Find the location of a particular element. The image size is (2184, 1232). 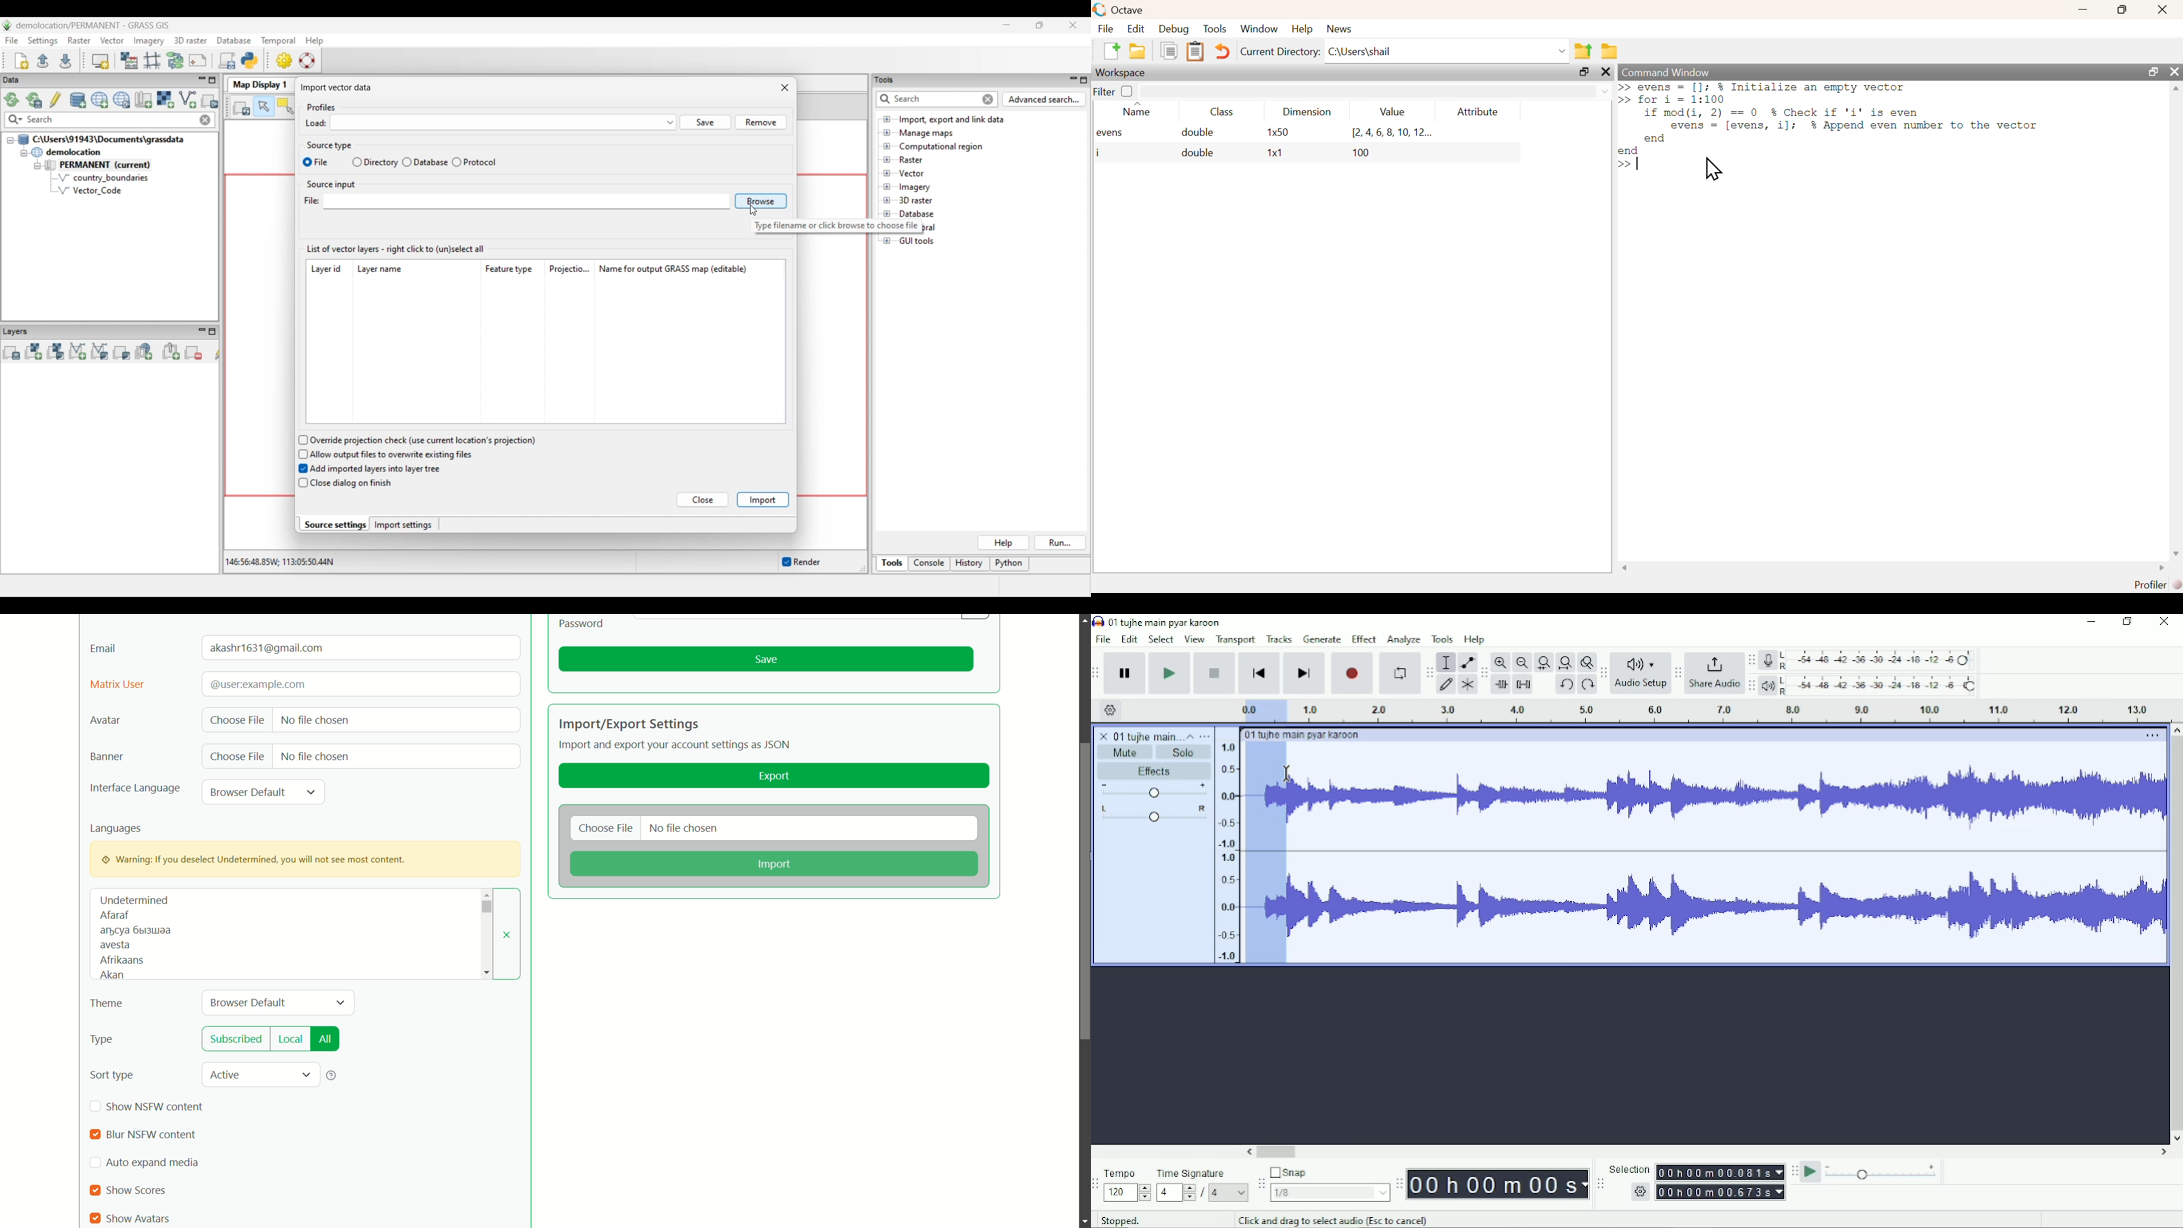

languages is located at coordinates (117, 828).